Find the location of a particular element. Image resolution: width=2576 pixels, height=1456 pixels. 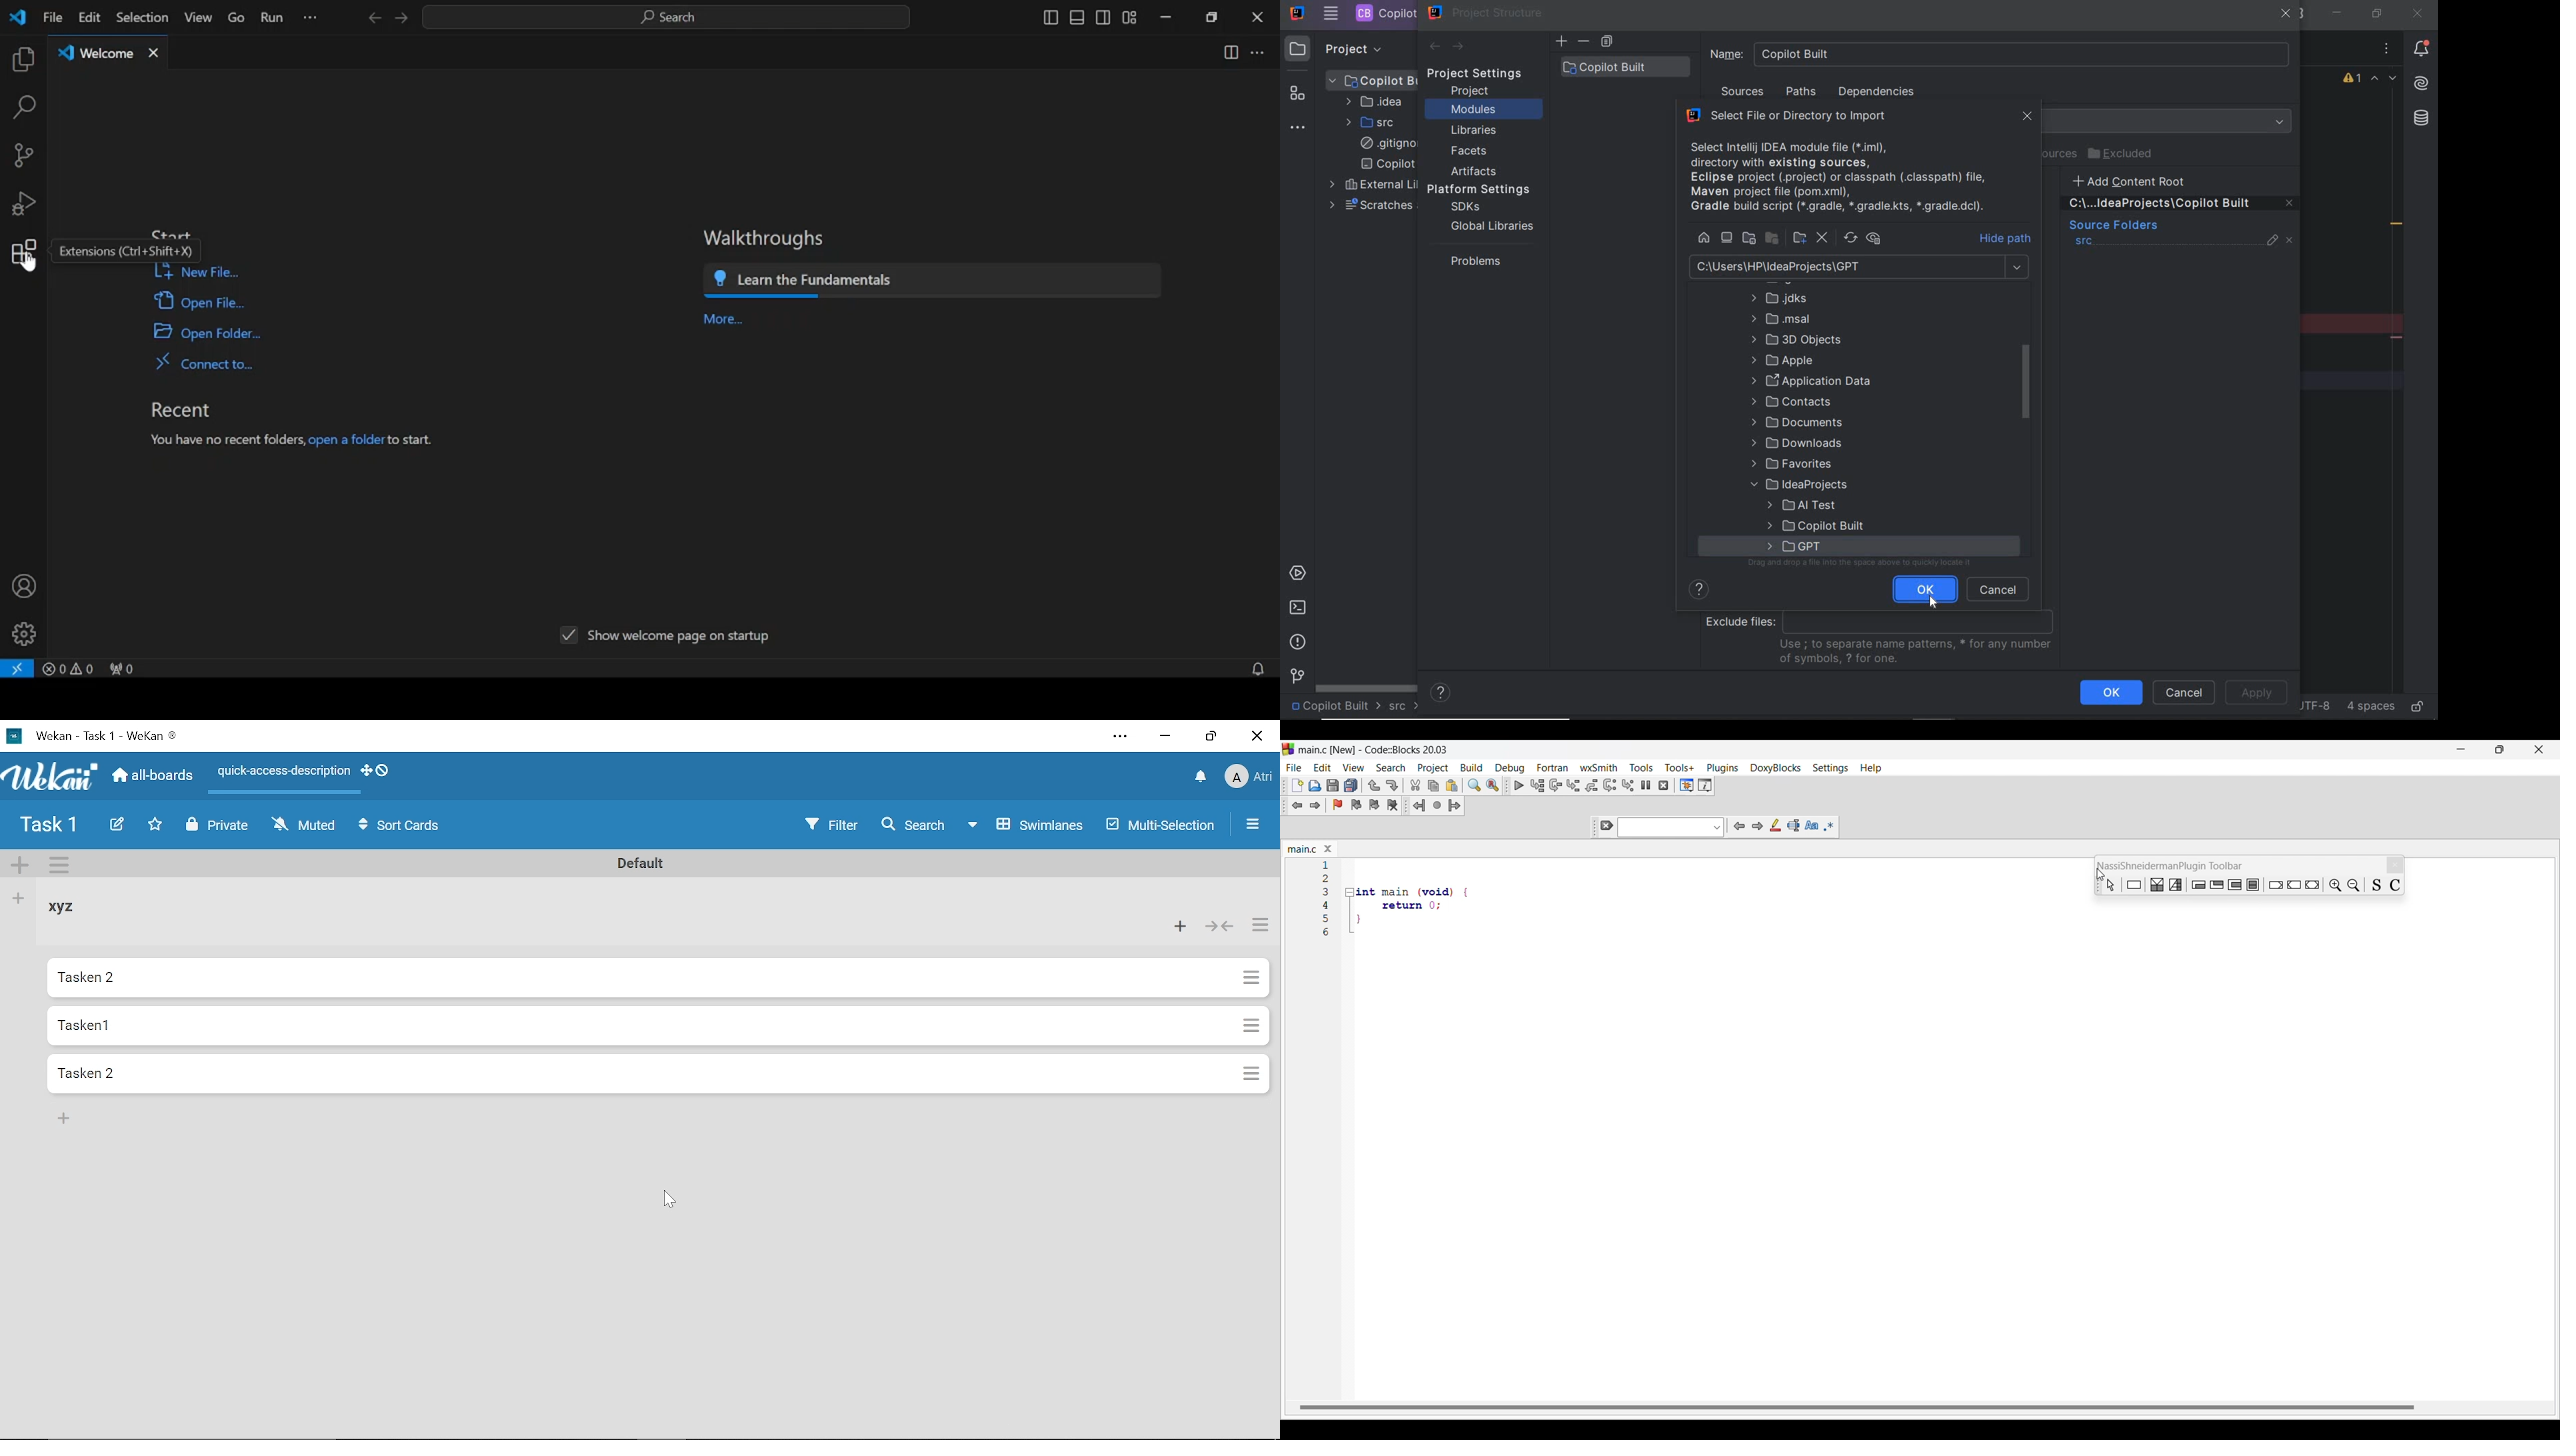

 is located at coordinates (2275, 883).